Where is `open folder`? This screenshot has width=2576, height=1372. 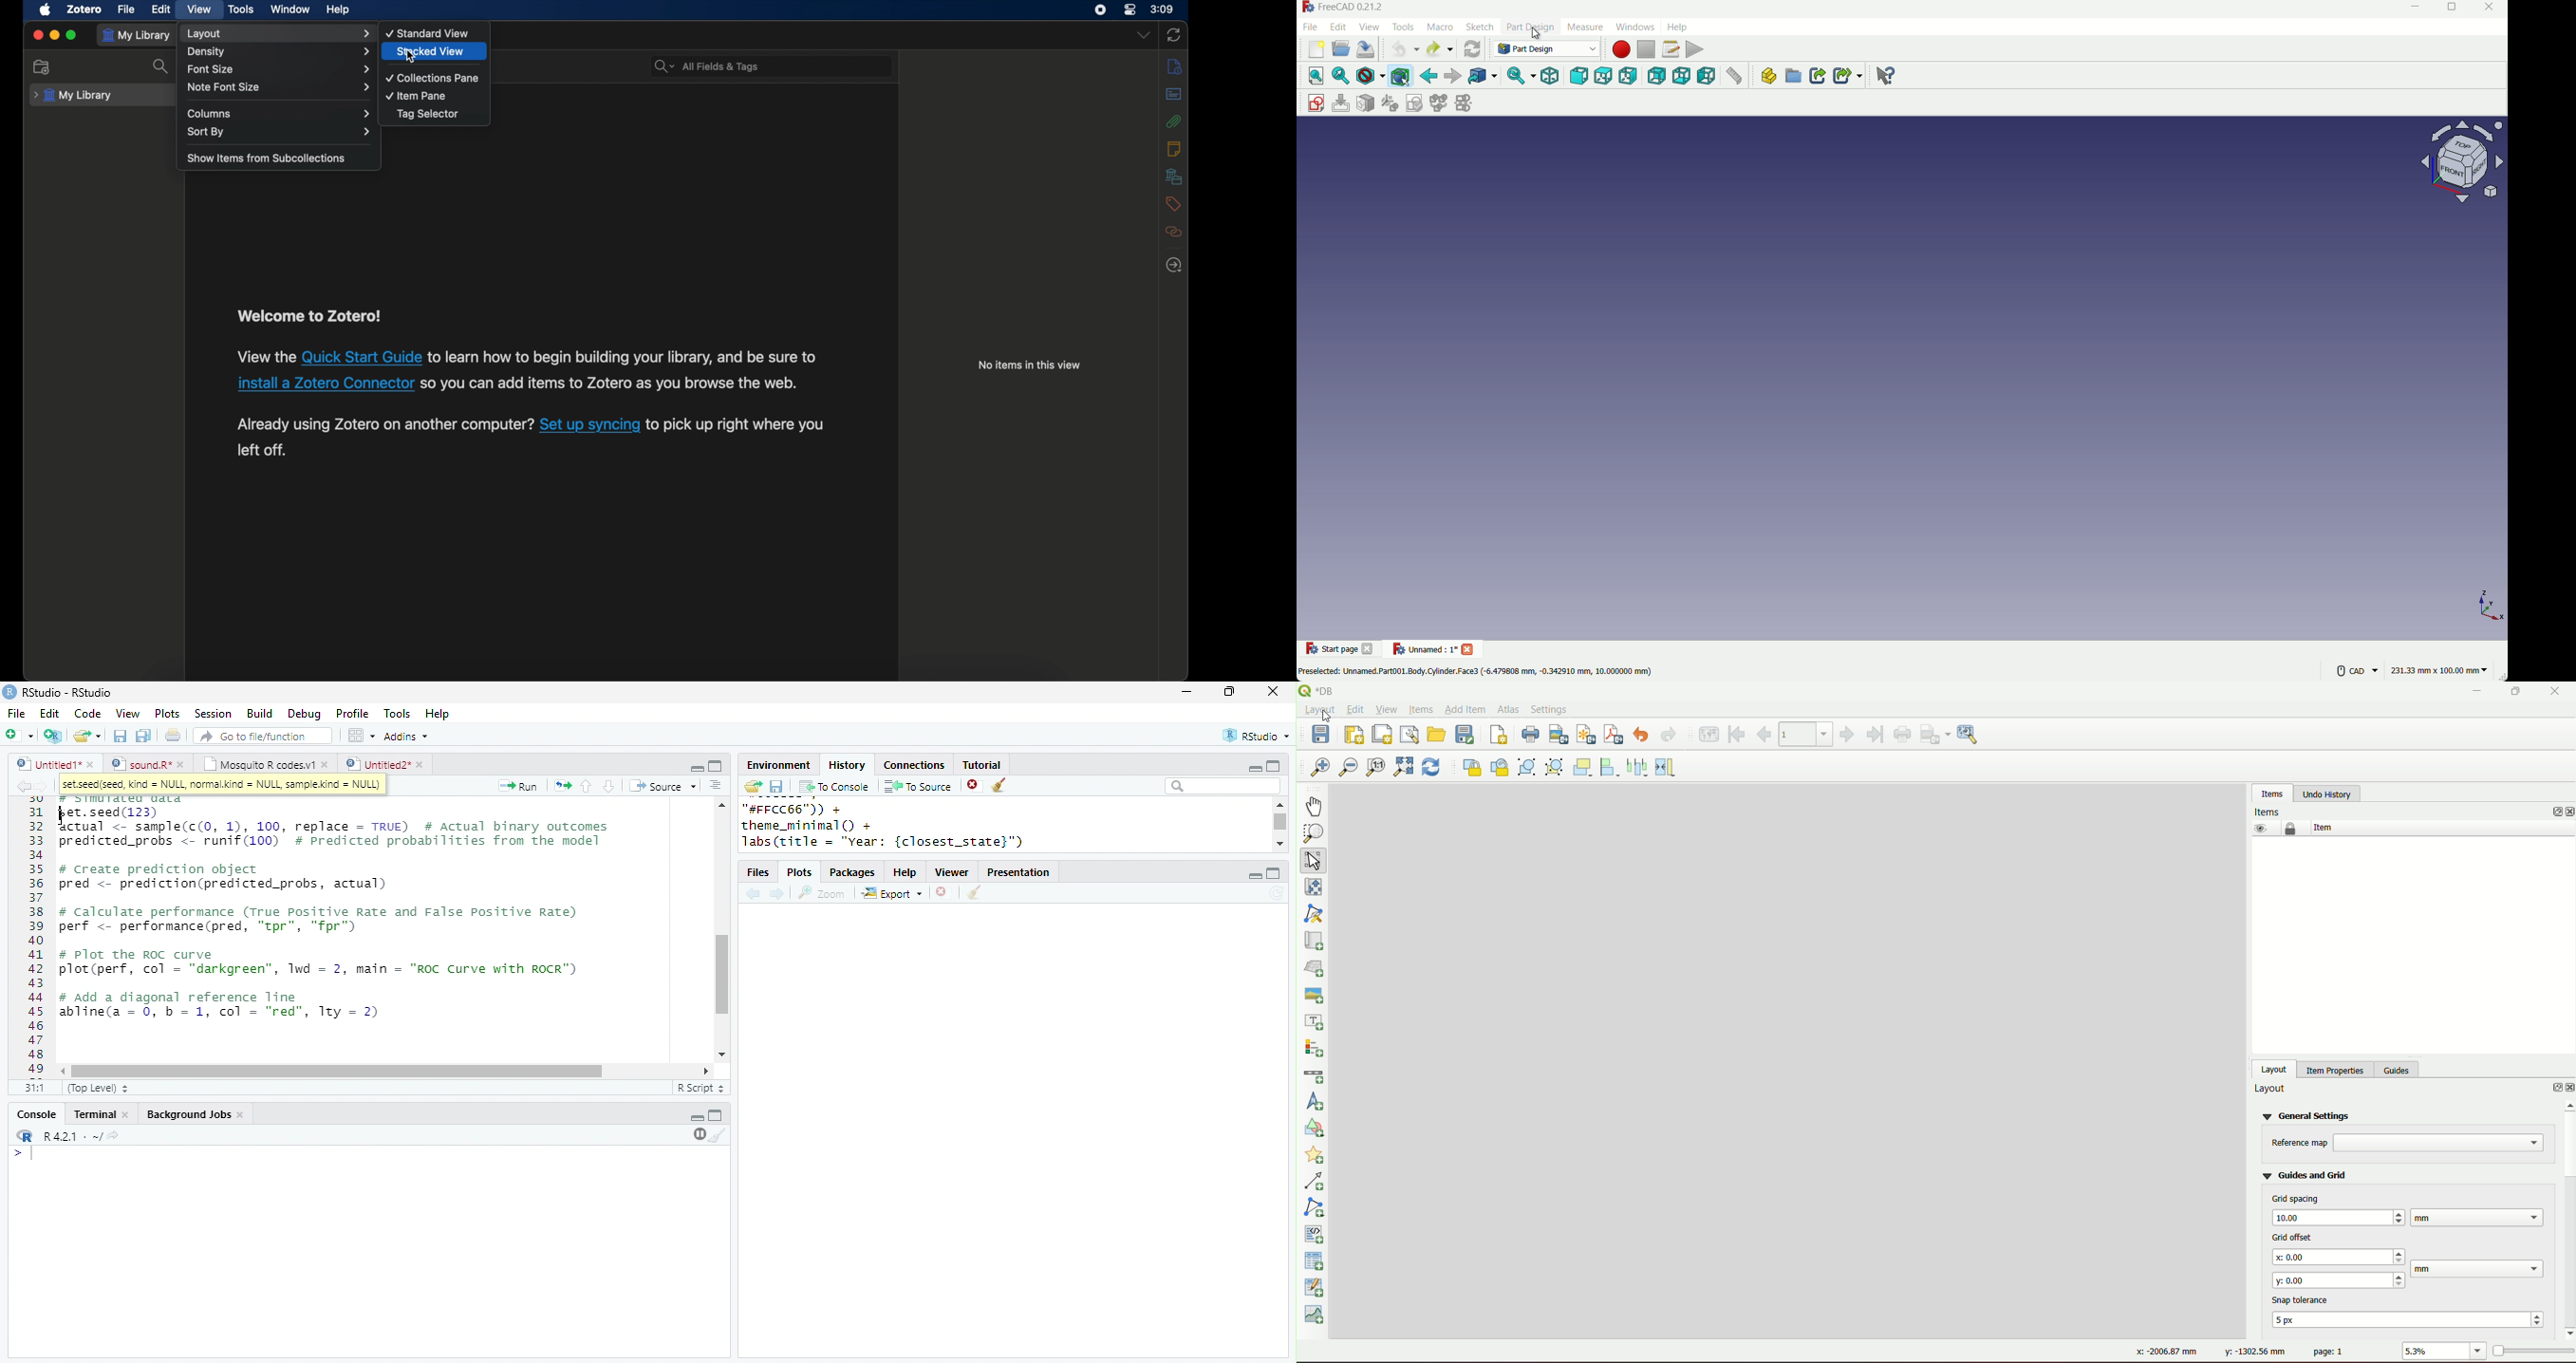
open folder is located at coordinates (752, 786).